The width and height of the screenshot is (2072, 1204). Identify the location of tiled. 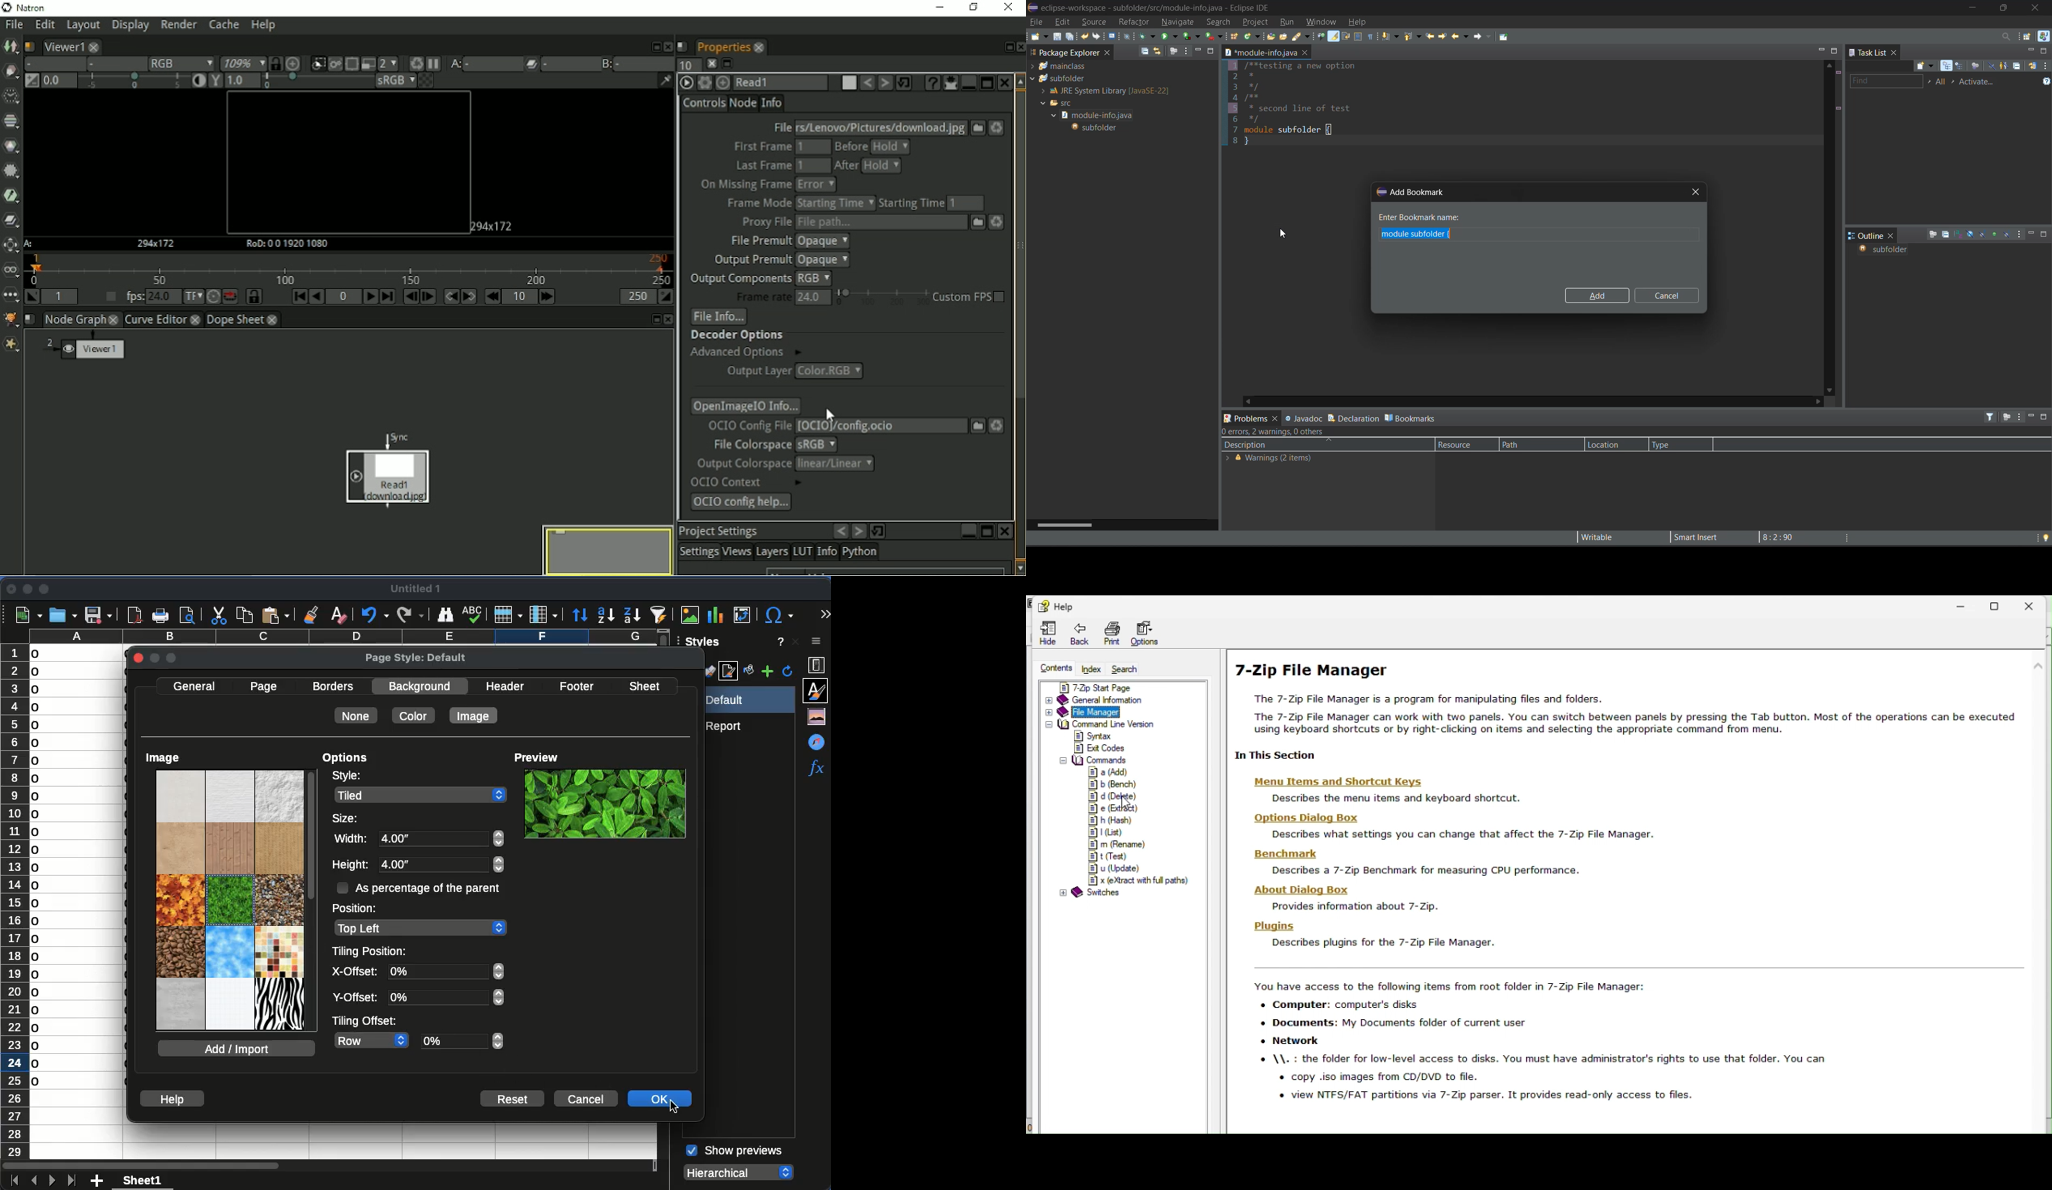
(422, 795).